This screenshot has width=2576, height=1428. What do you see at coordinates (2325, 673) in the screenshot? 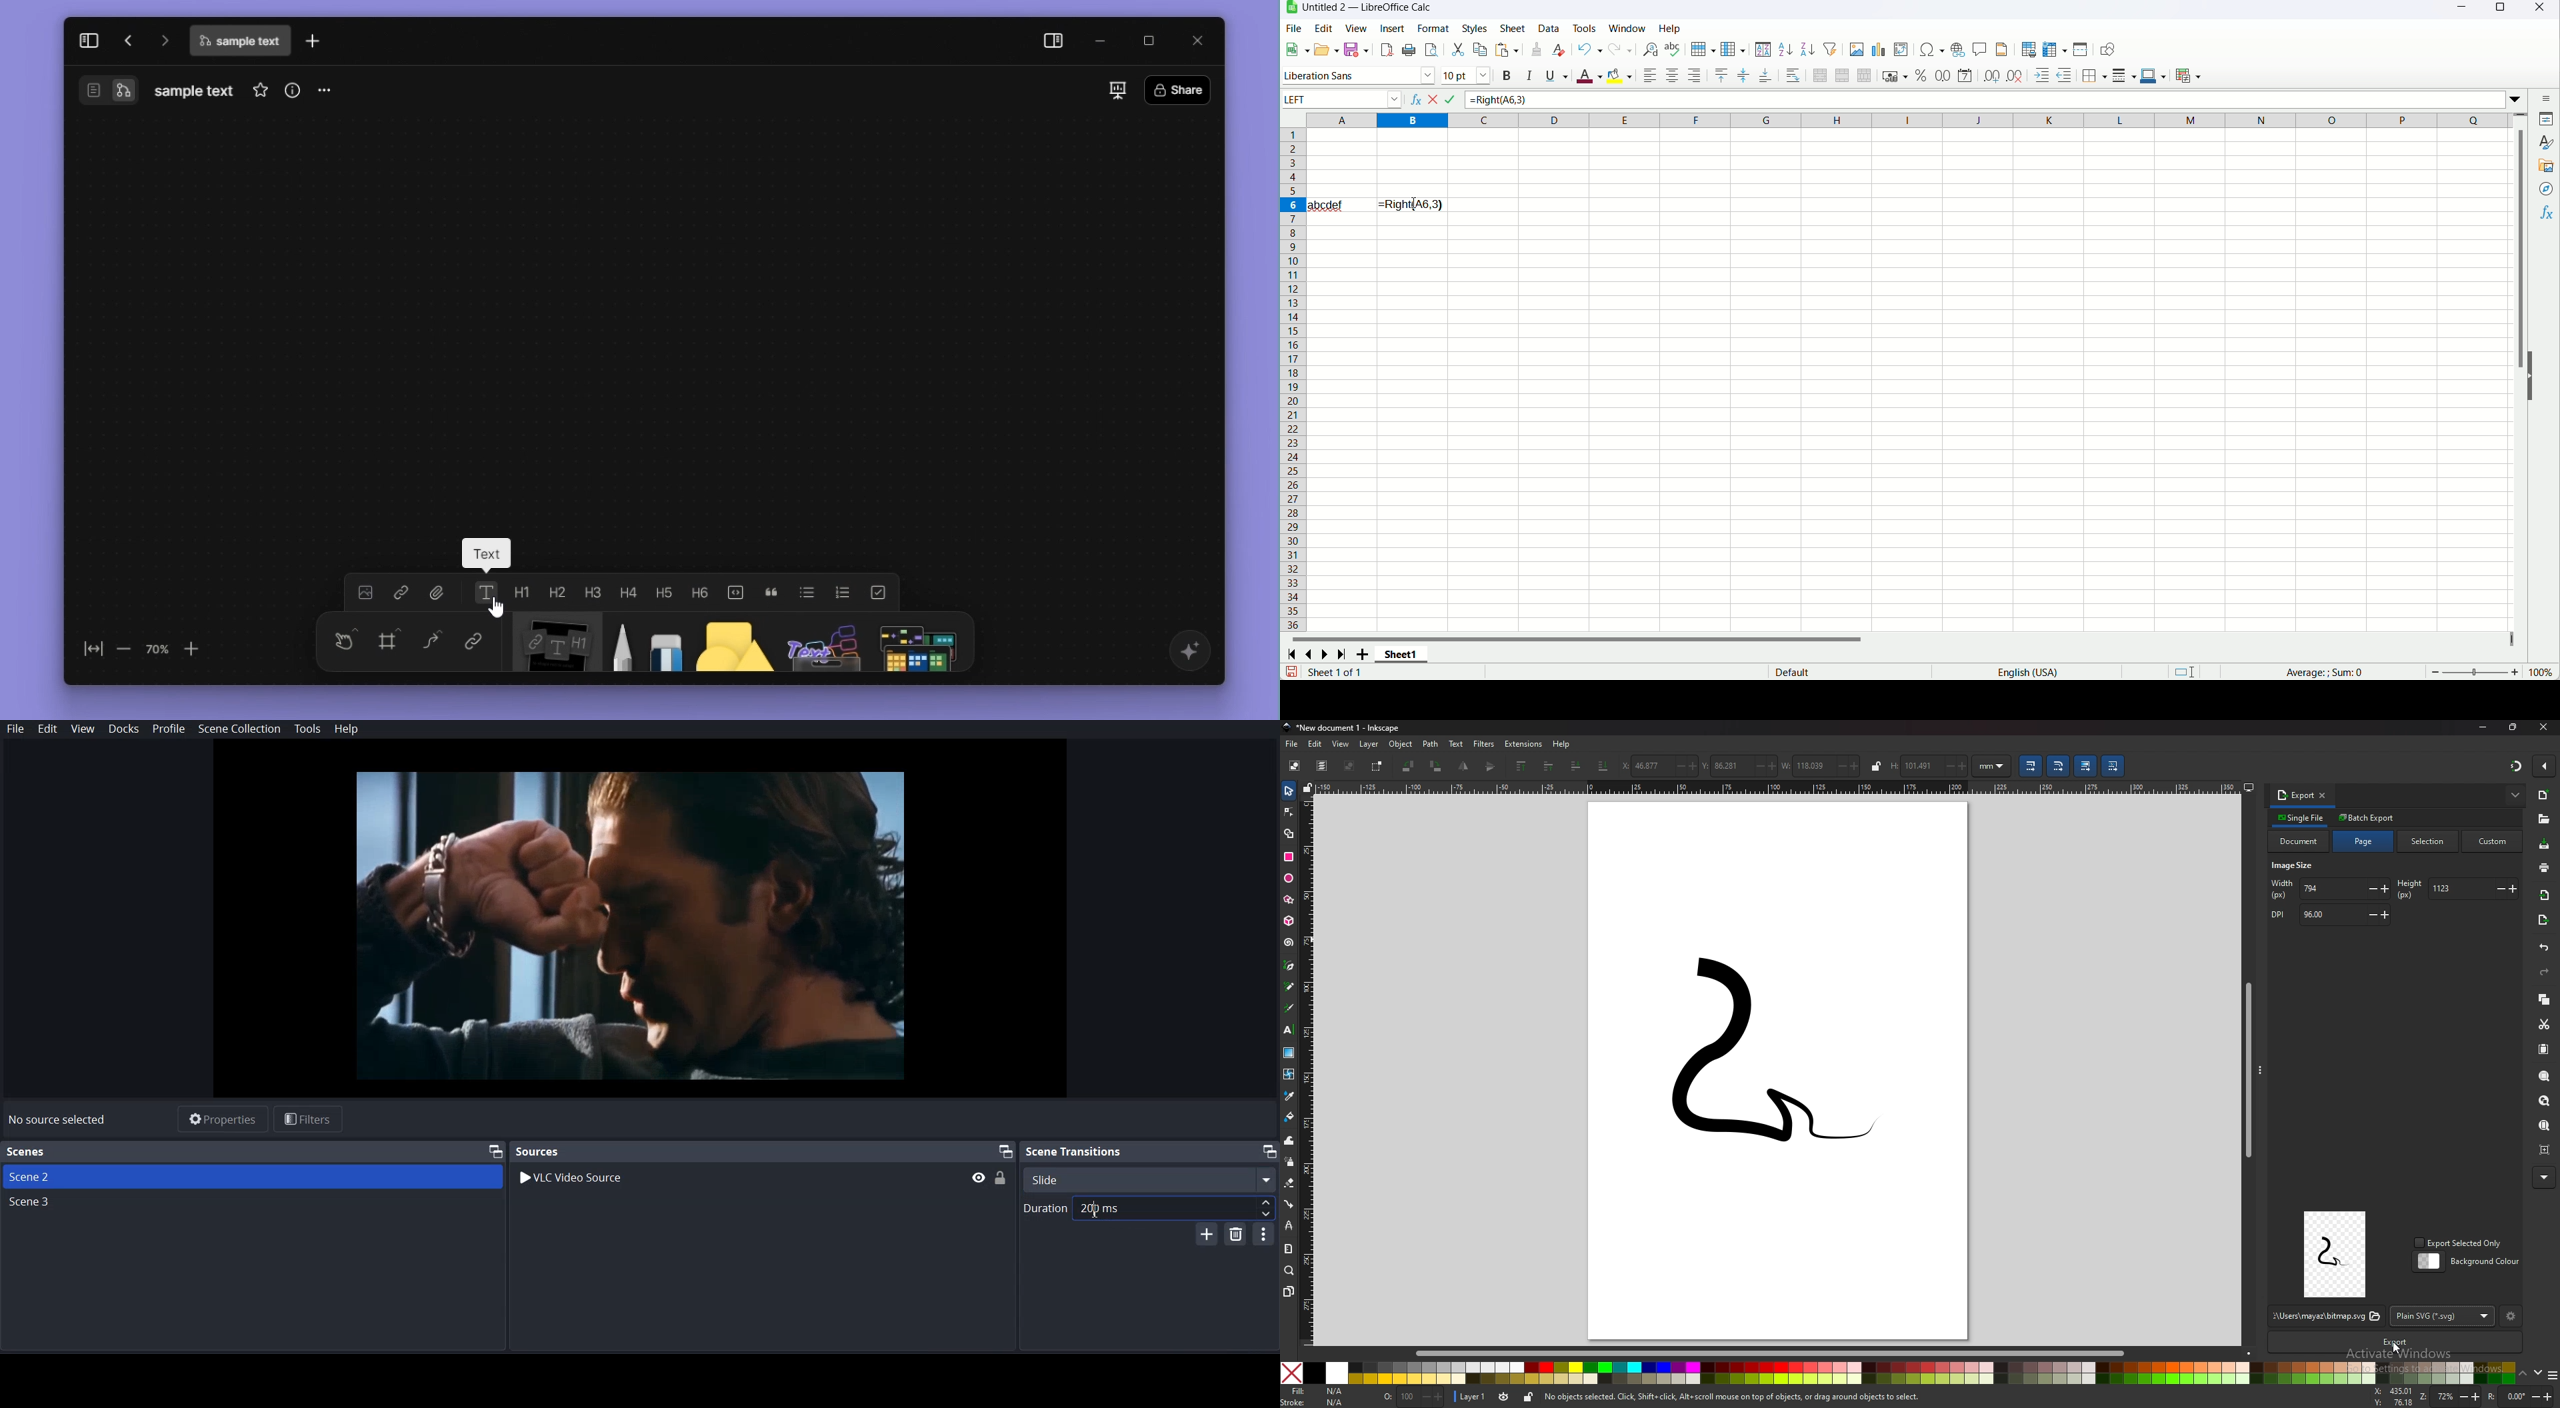
I see `average:; Sum:0` at bounding box center [2325, 673].